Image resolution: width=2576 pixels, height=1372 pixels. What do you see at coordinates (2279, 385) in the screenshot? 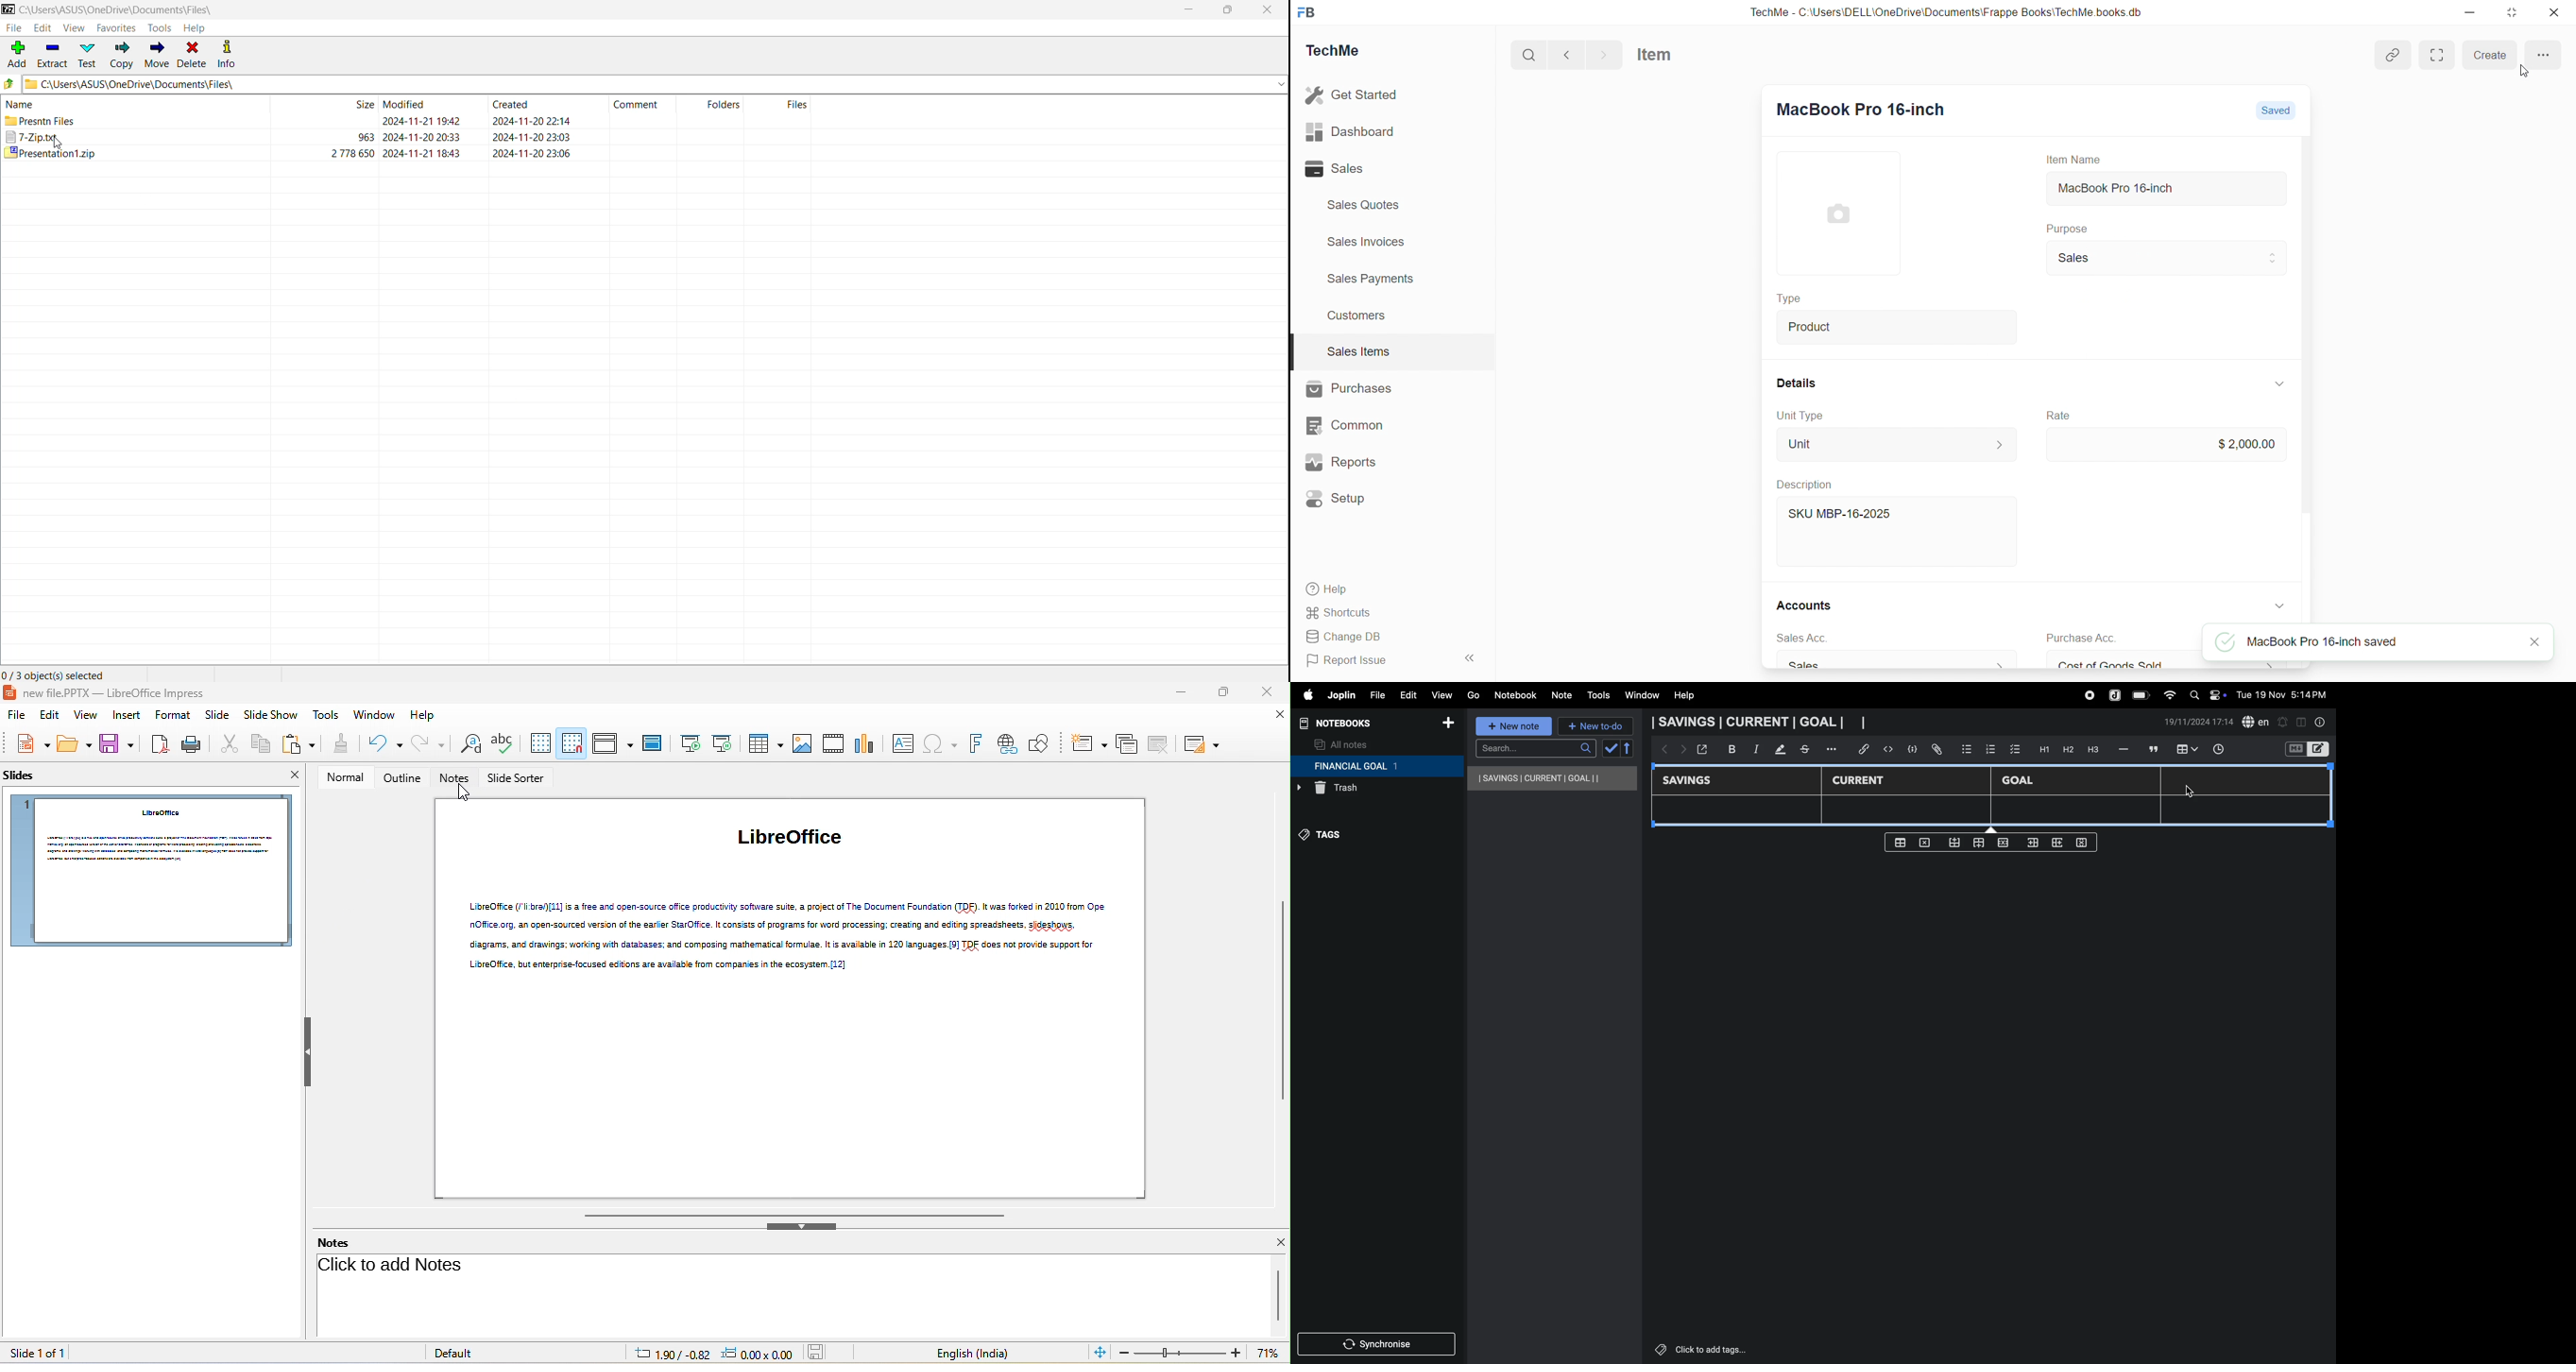
I see `down` at bounding box center [2279, 385].